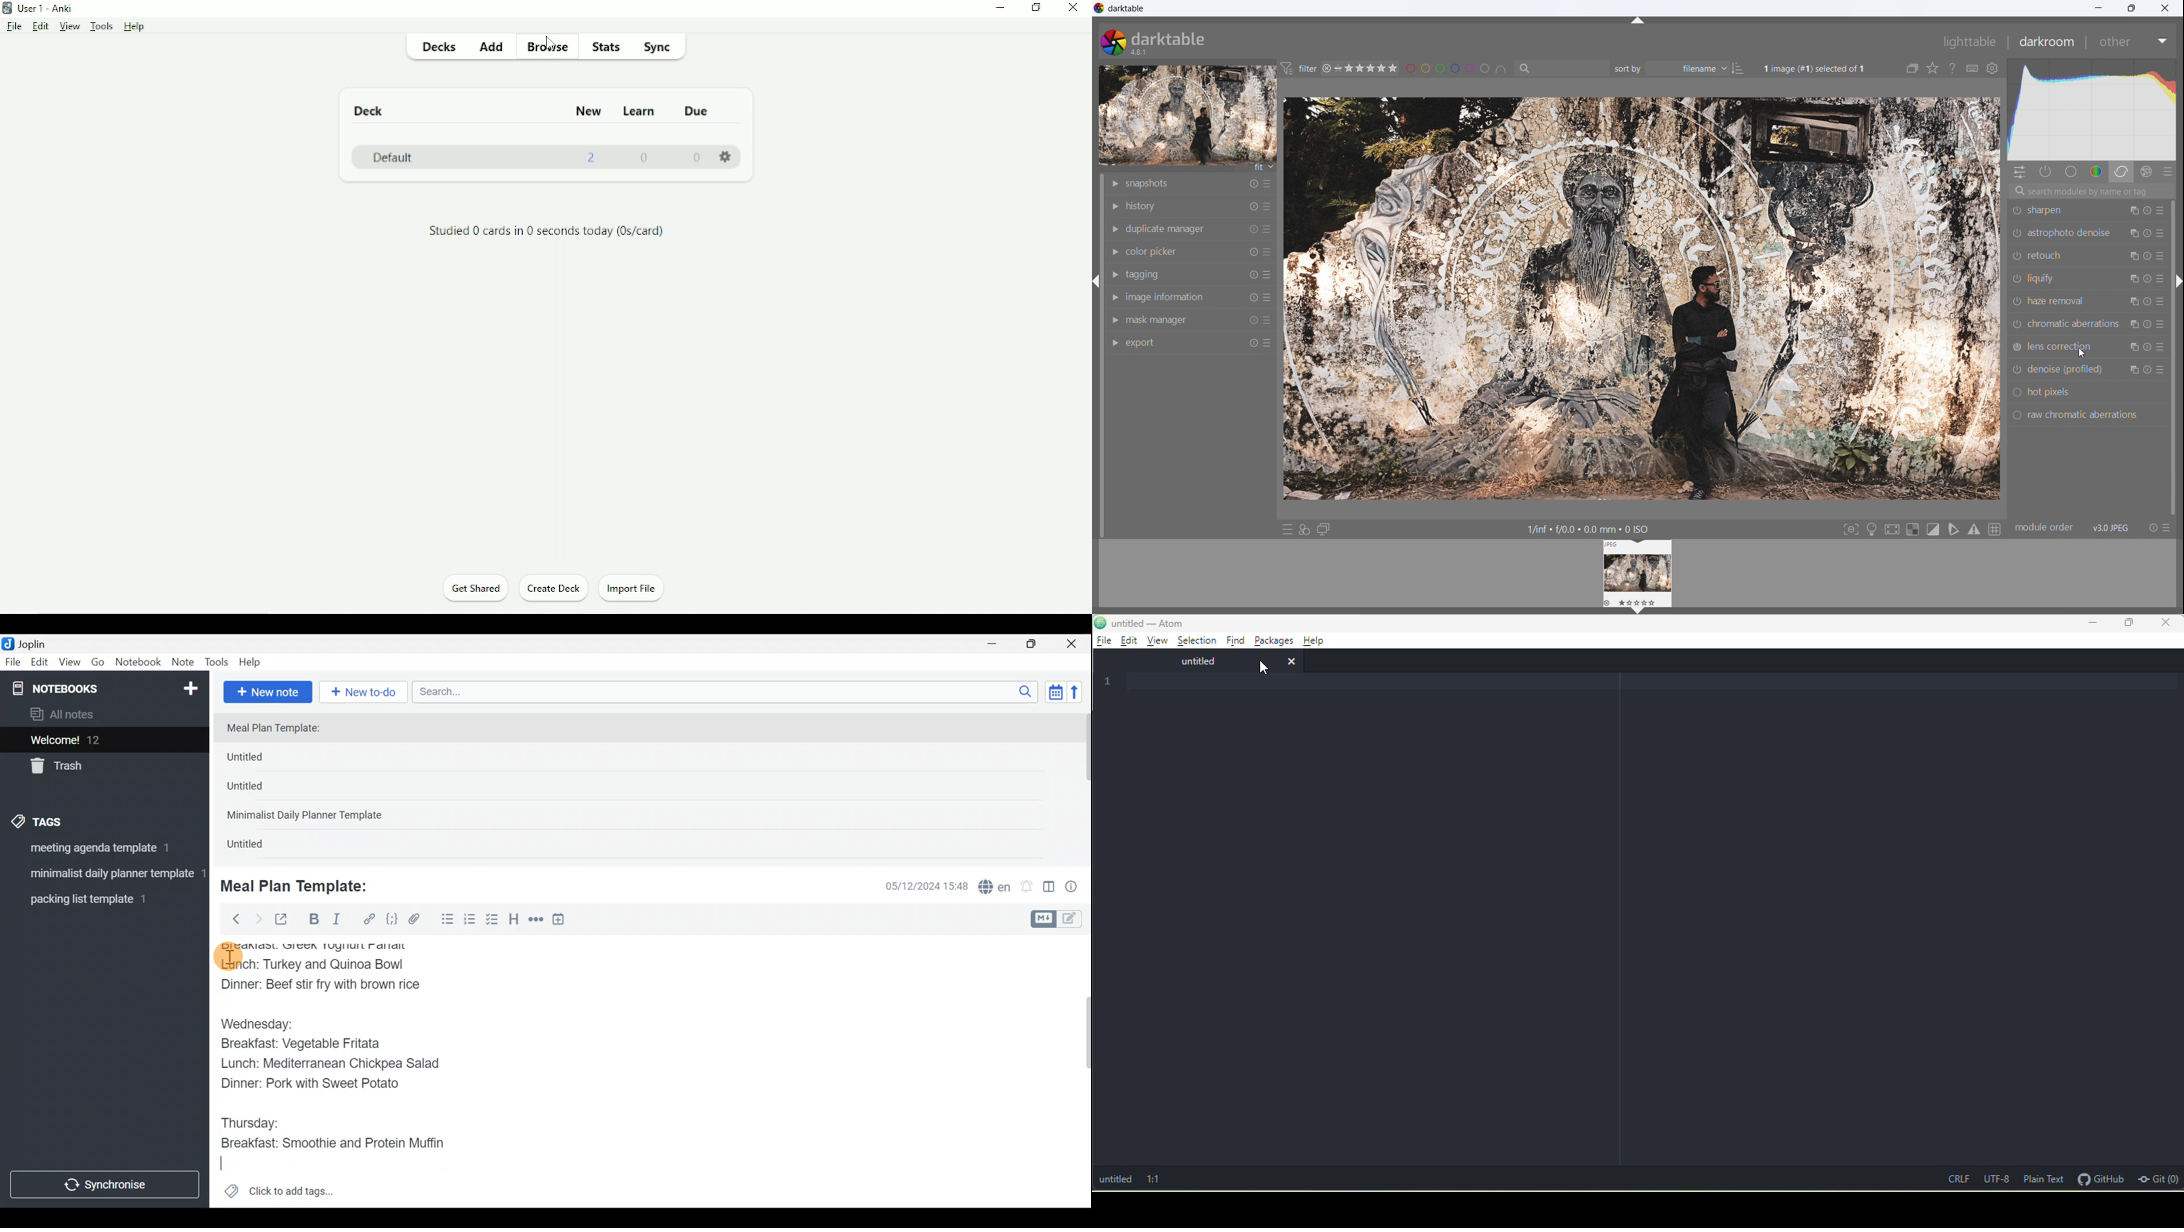  I want to click on lighttable, so click(1971, 41).